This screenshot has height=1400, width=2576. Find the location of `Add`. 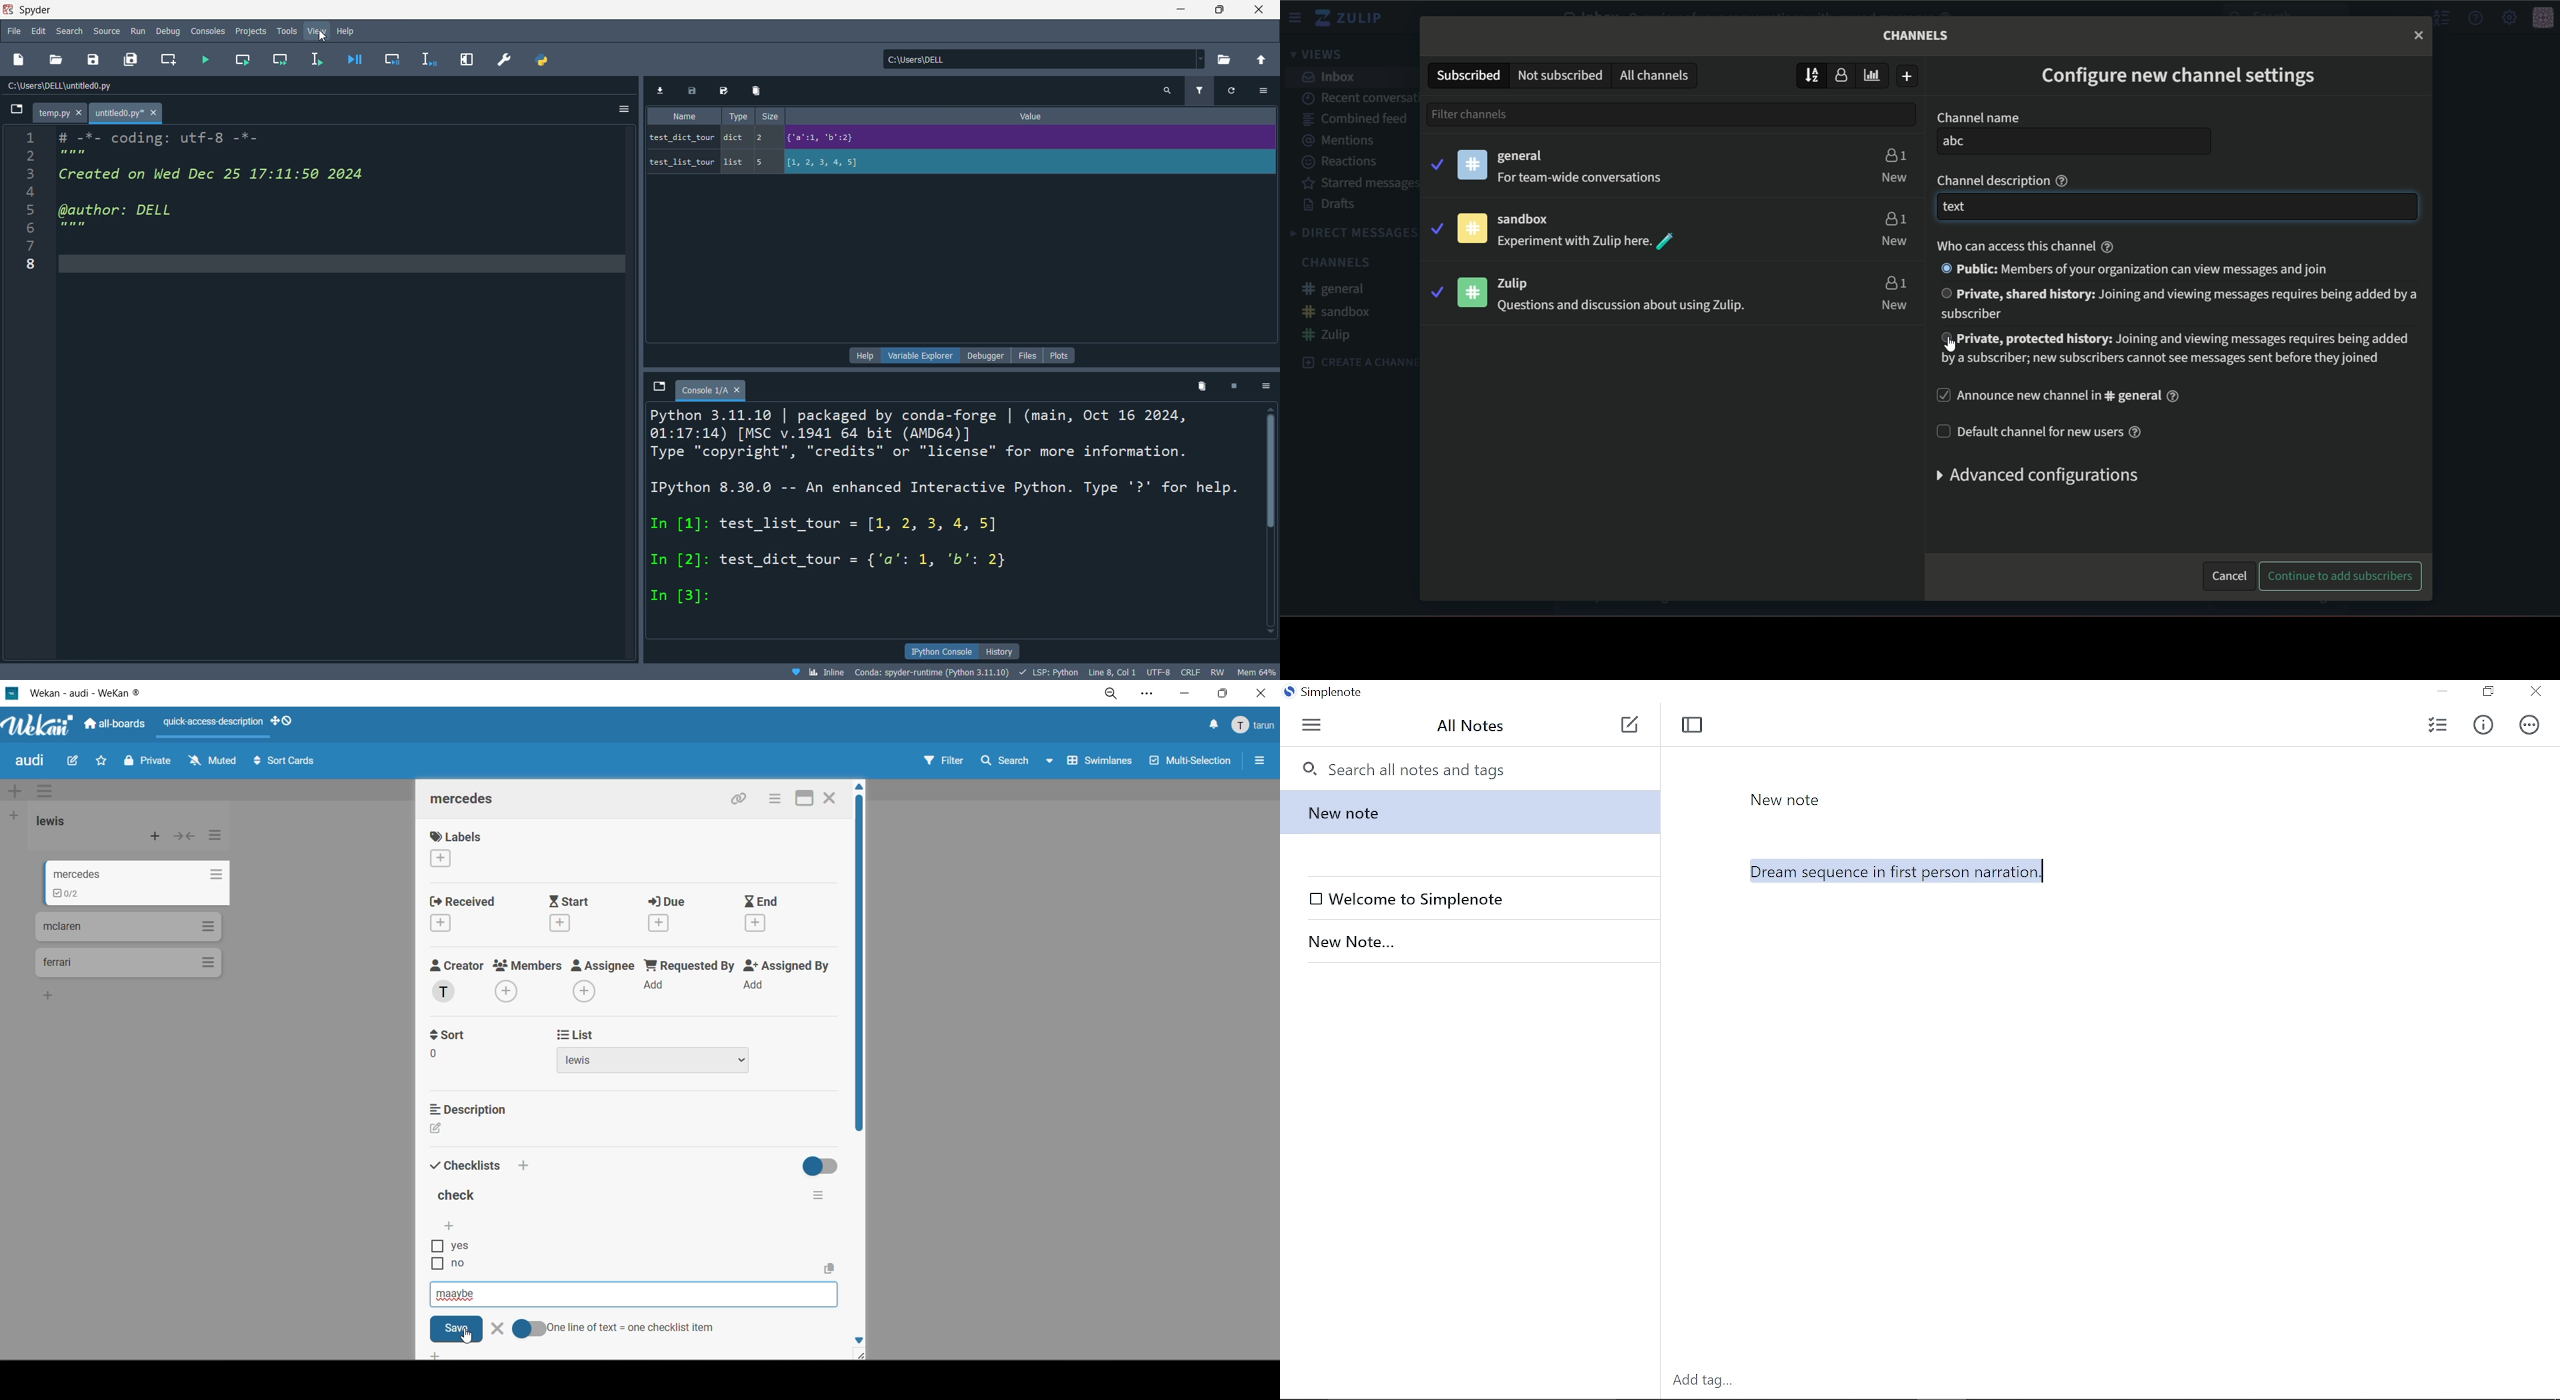

Add is located at coordinates (758, 984).